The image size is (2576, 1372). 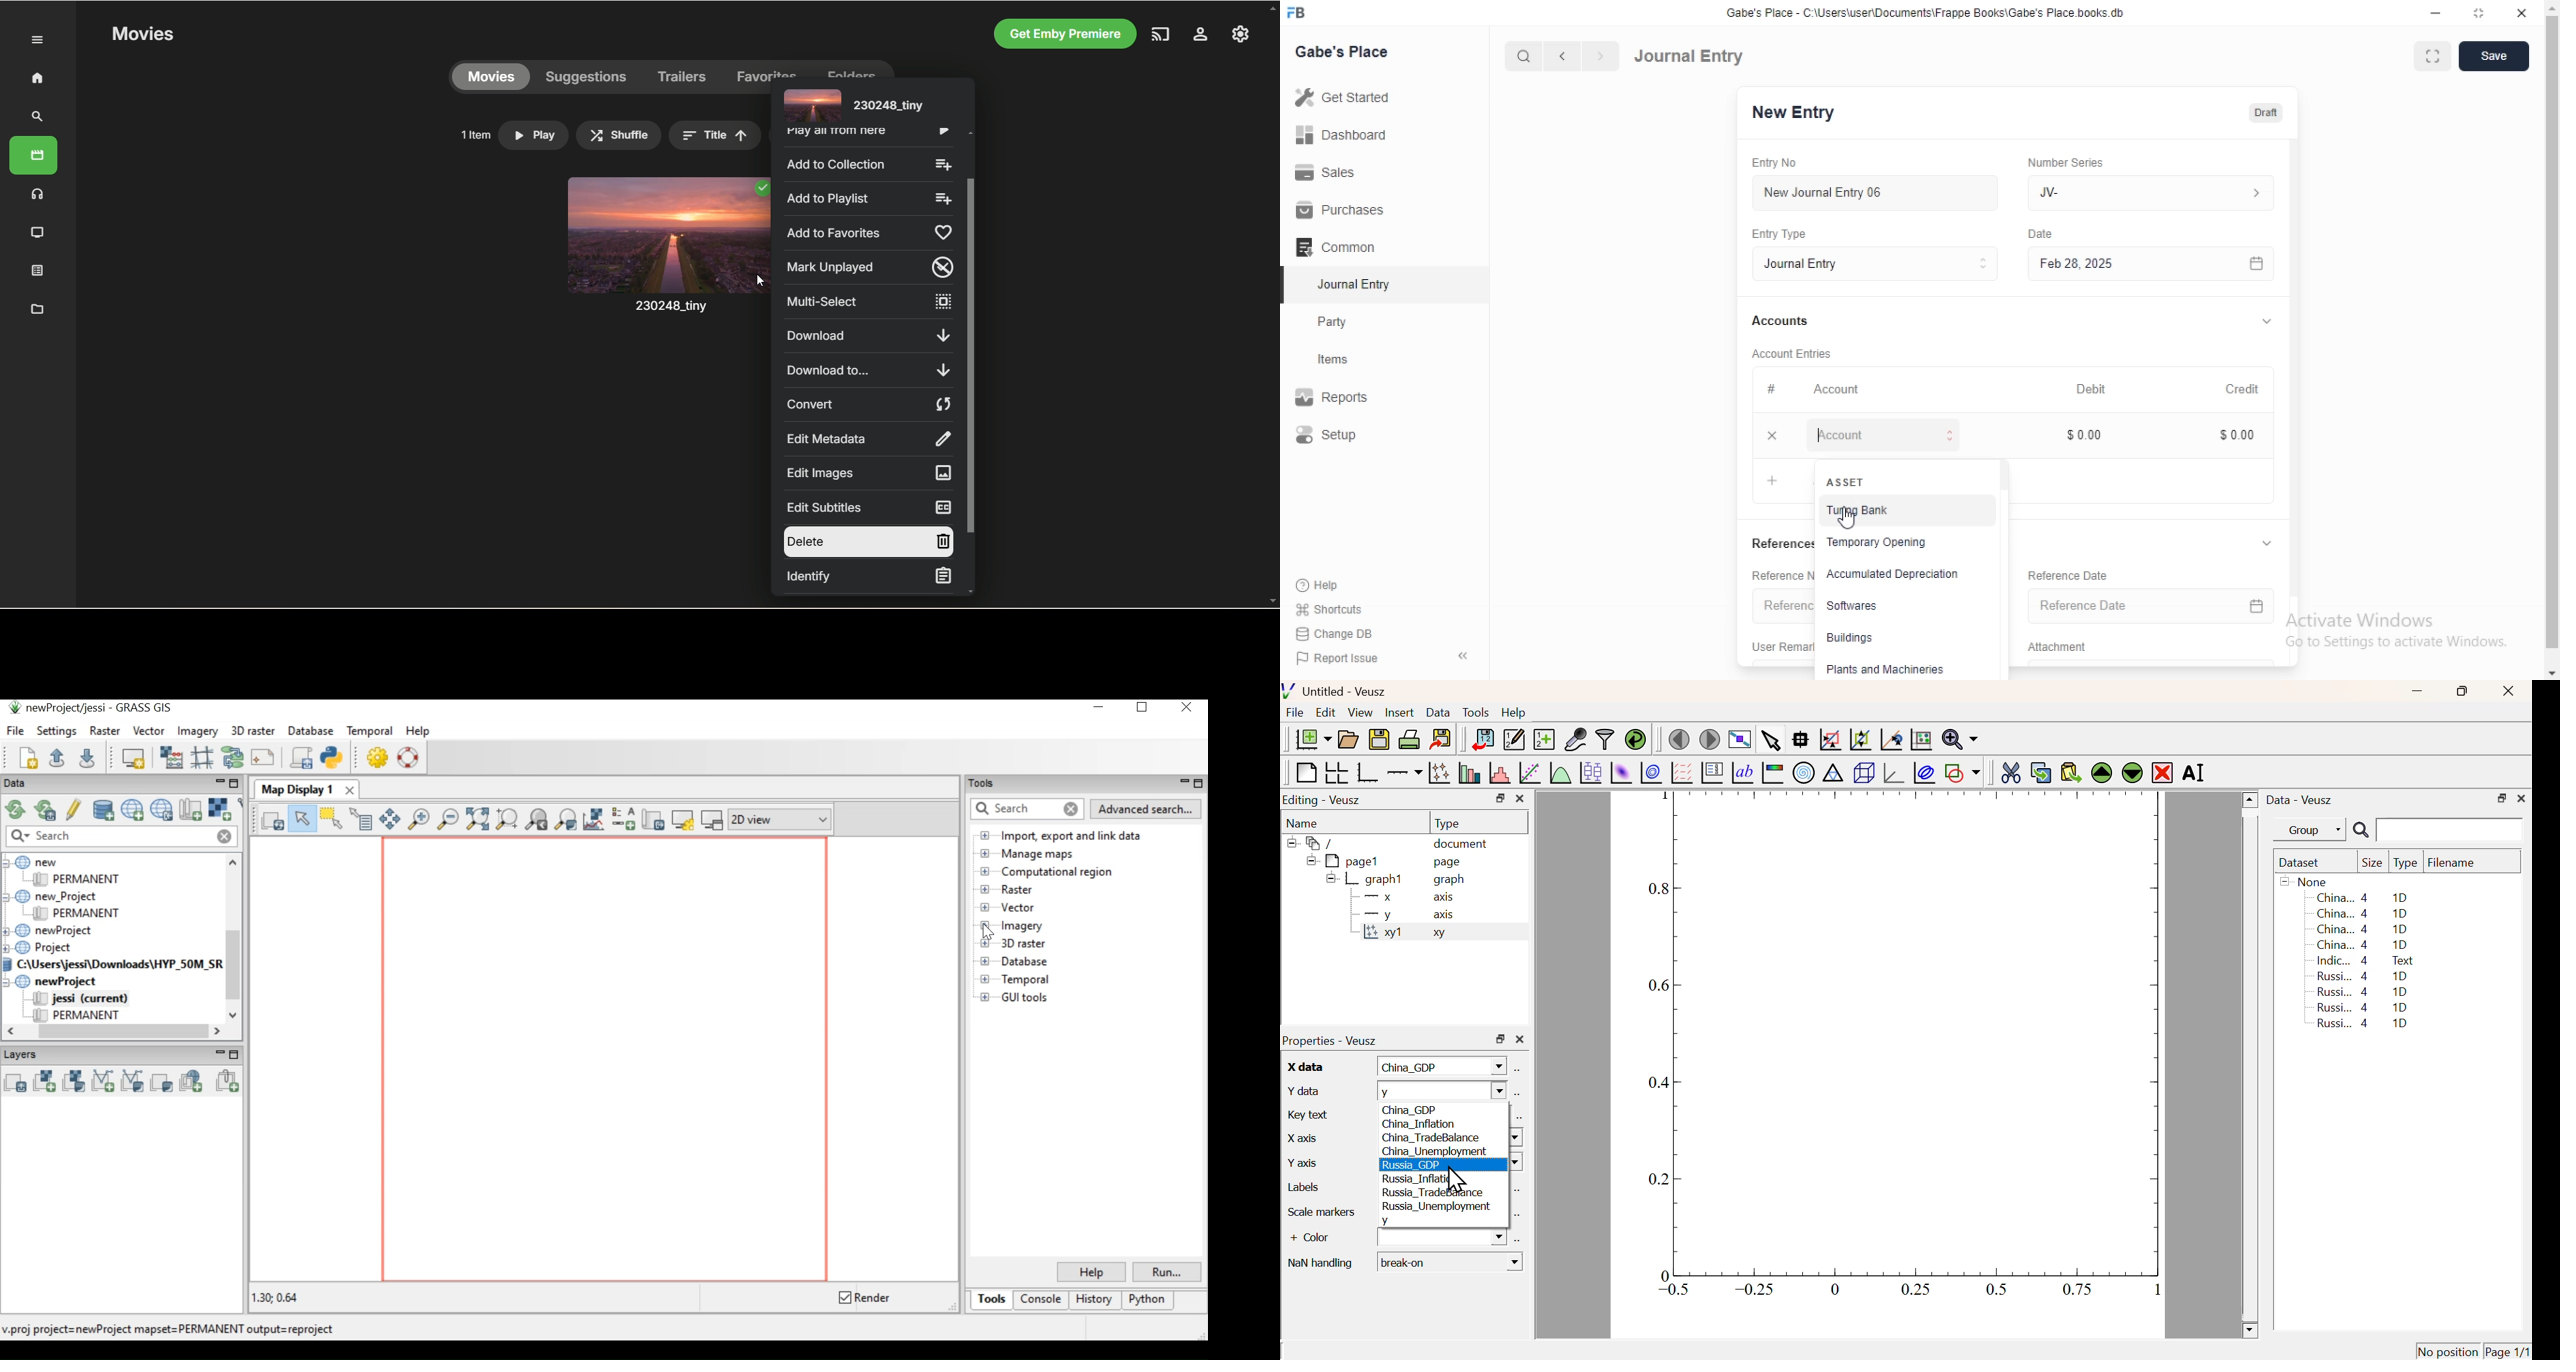 I want to click on played, so click(x=761, y=189).